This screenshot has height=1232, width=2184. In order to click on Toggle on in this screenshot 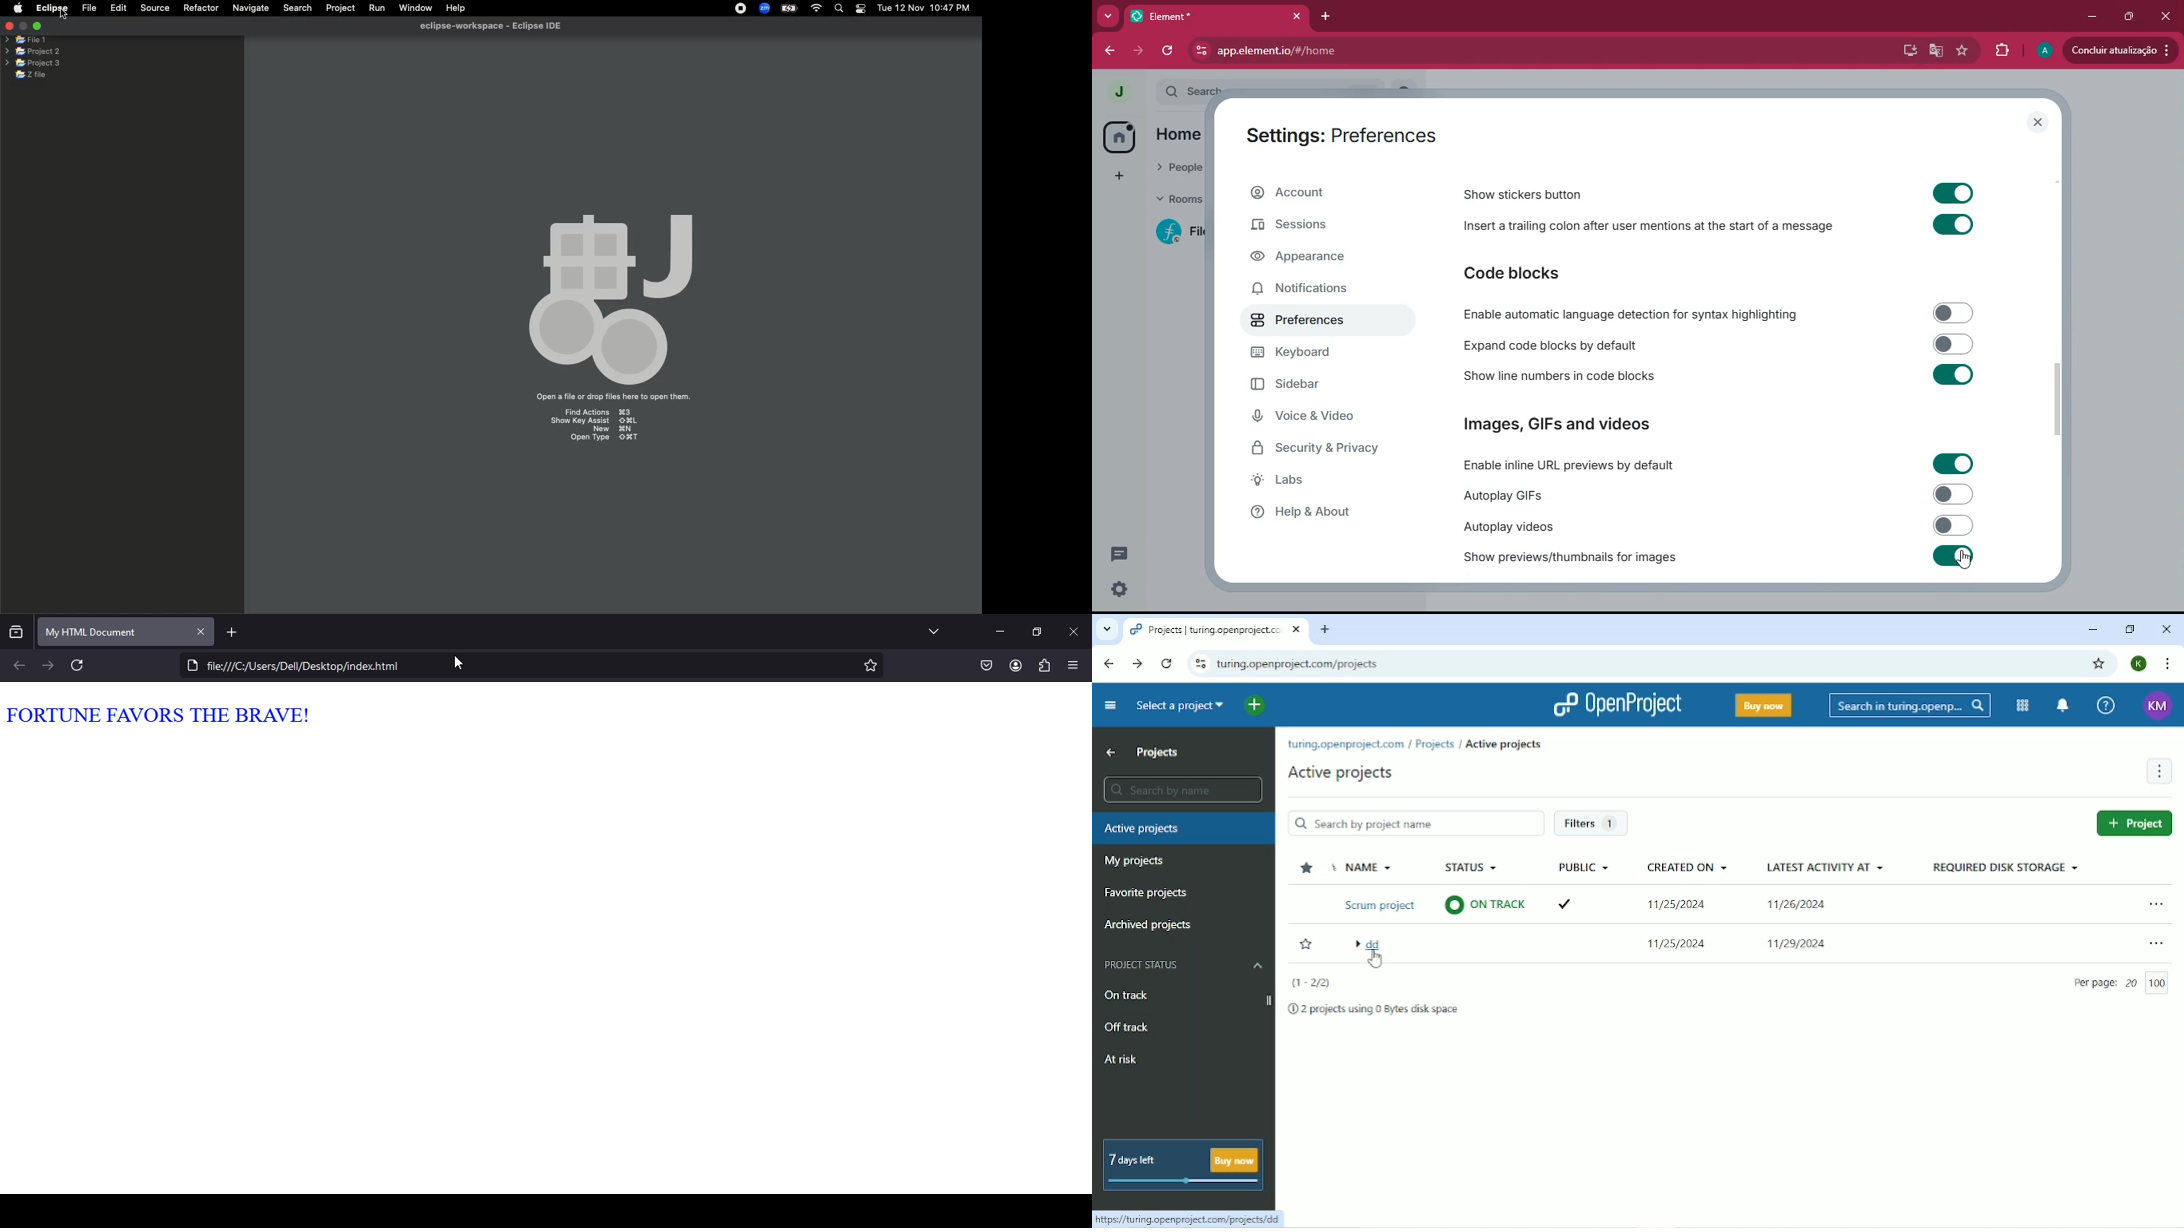, I will do `click(1953, 377)`.